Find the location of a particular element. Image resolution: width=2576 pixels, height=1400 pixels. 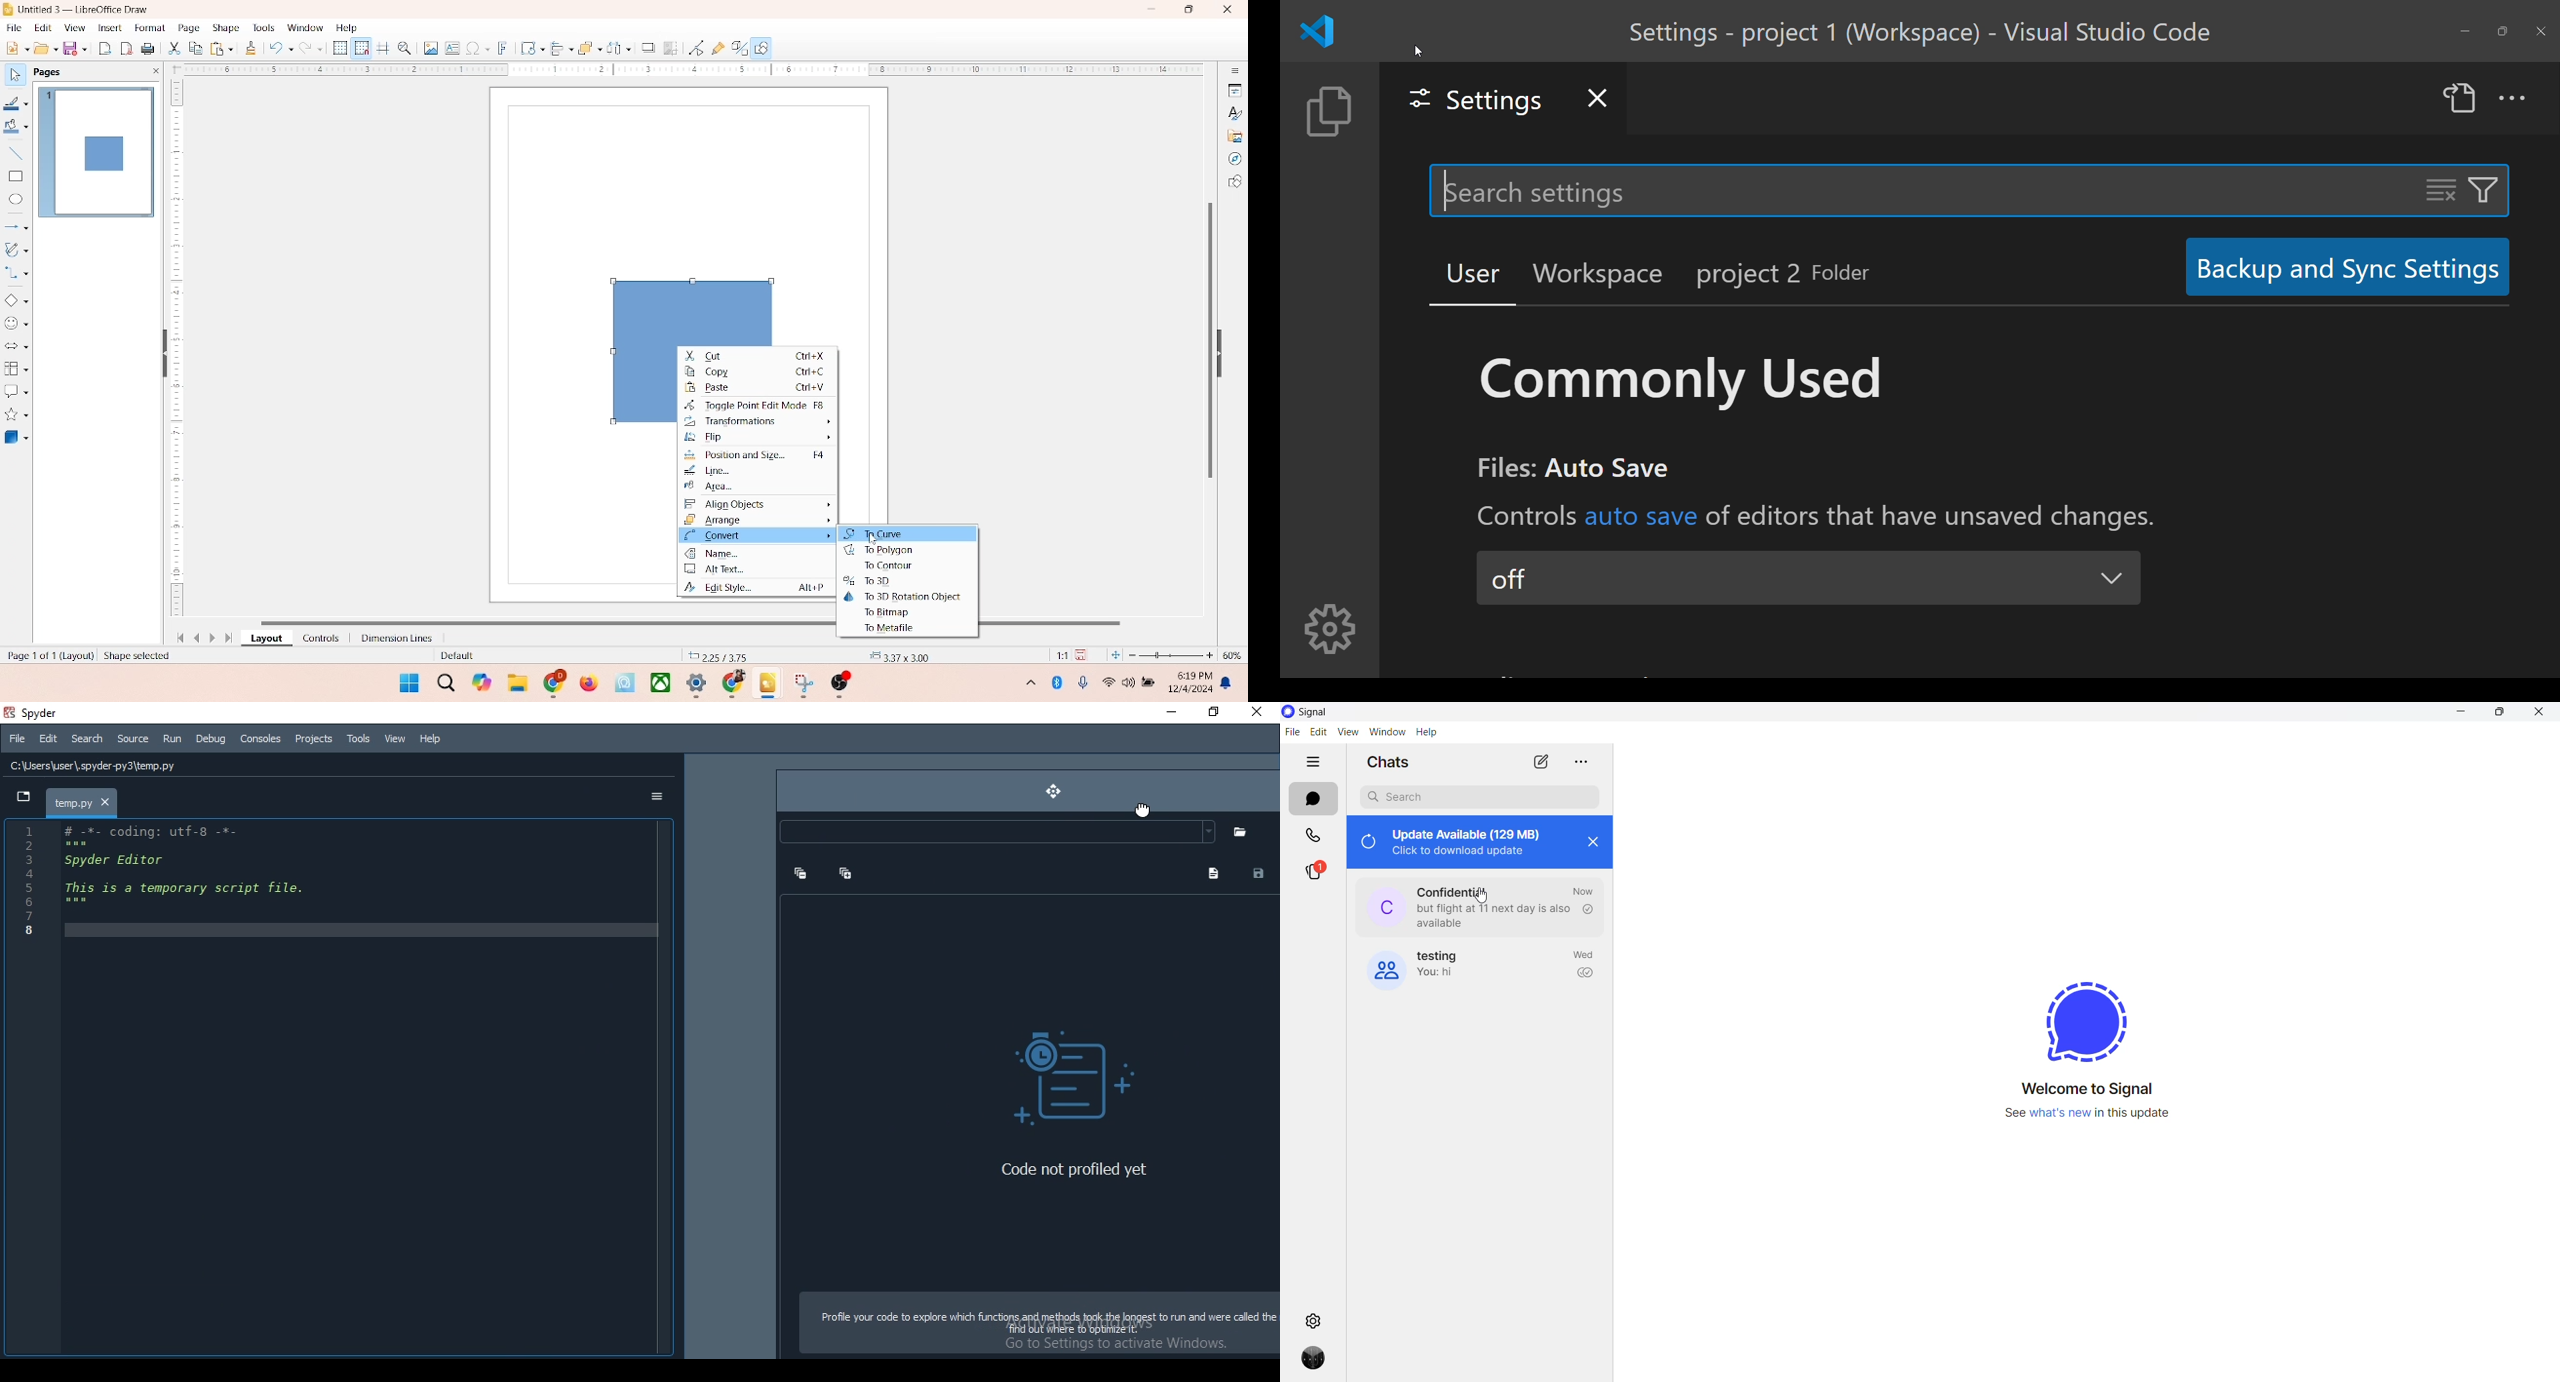

lines and arrows is located at coordinates (17, 226).